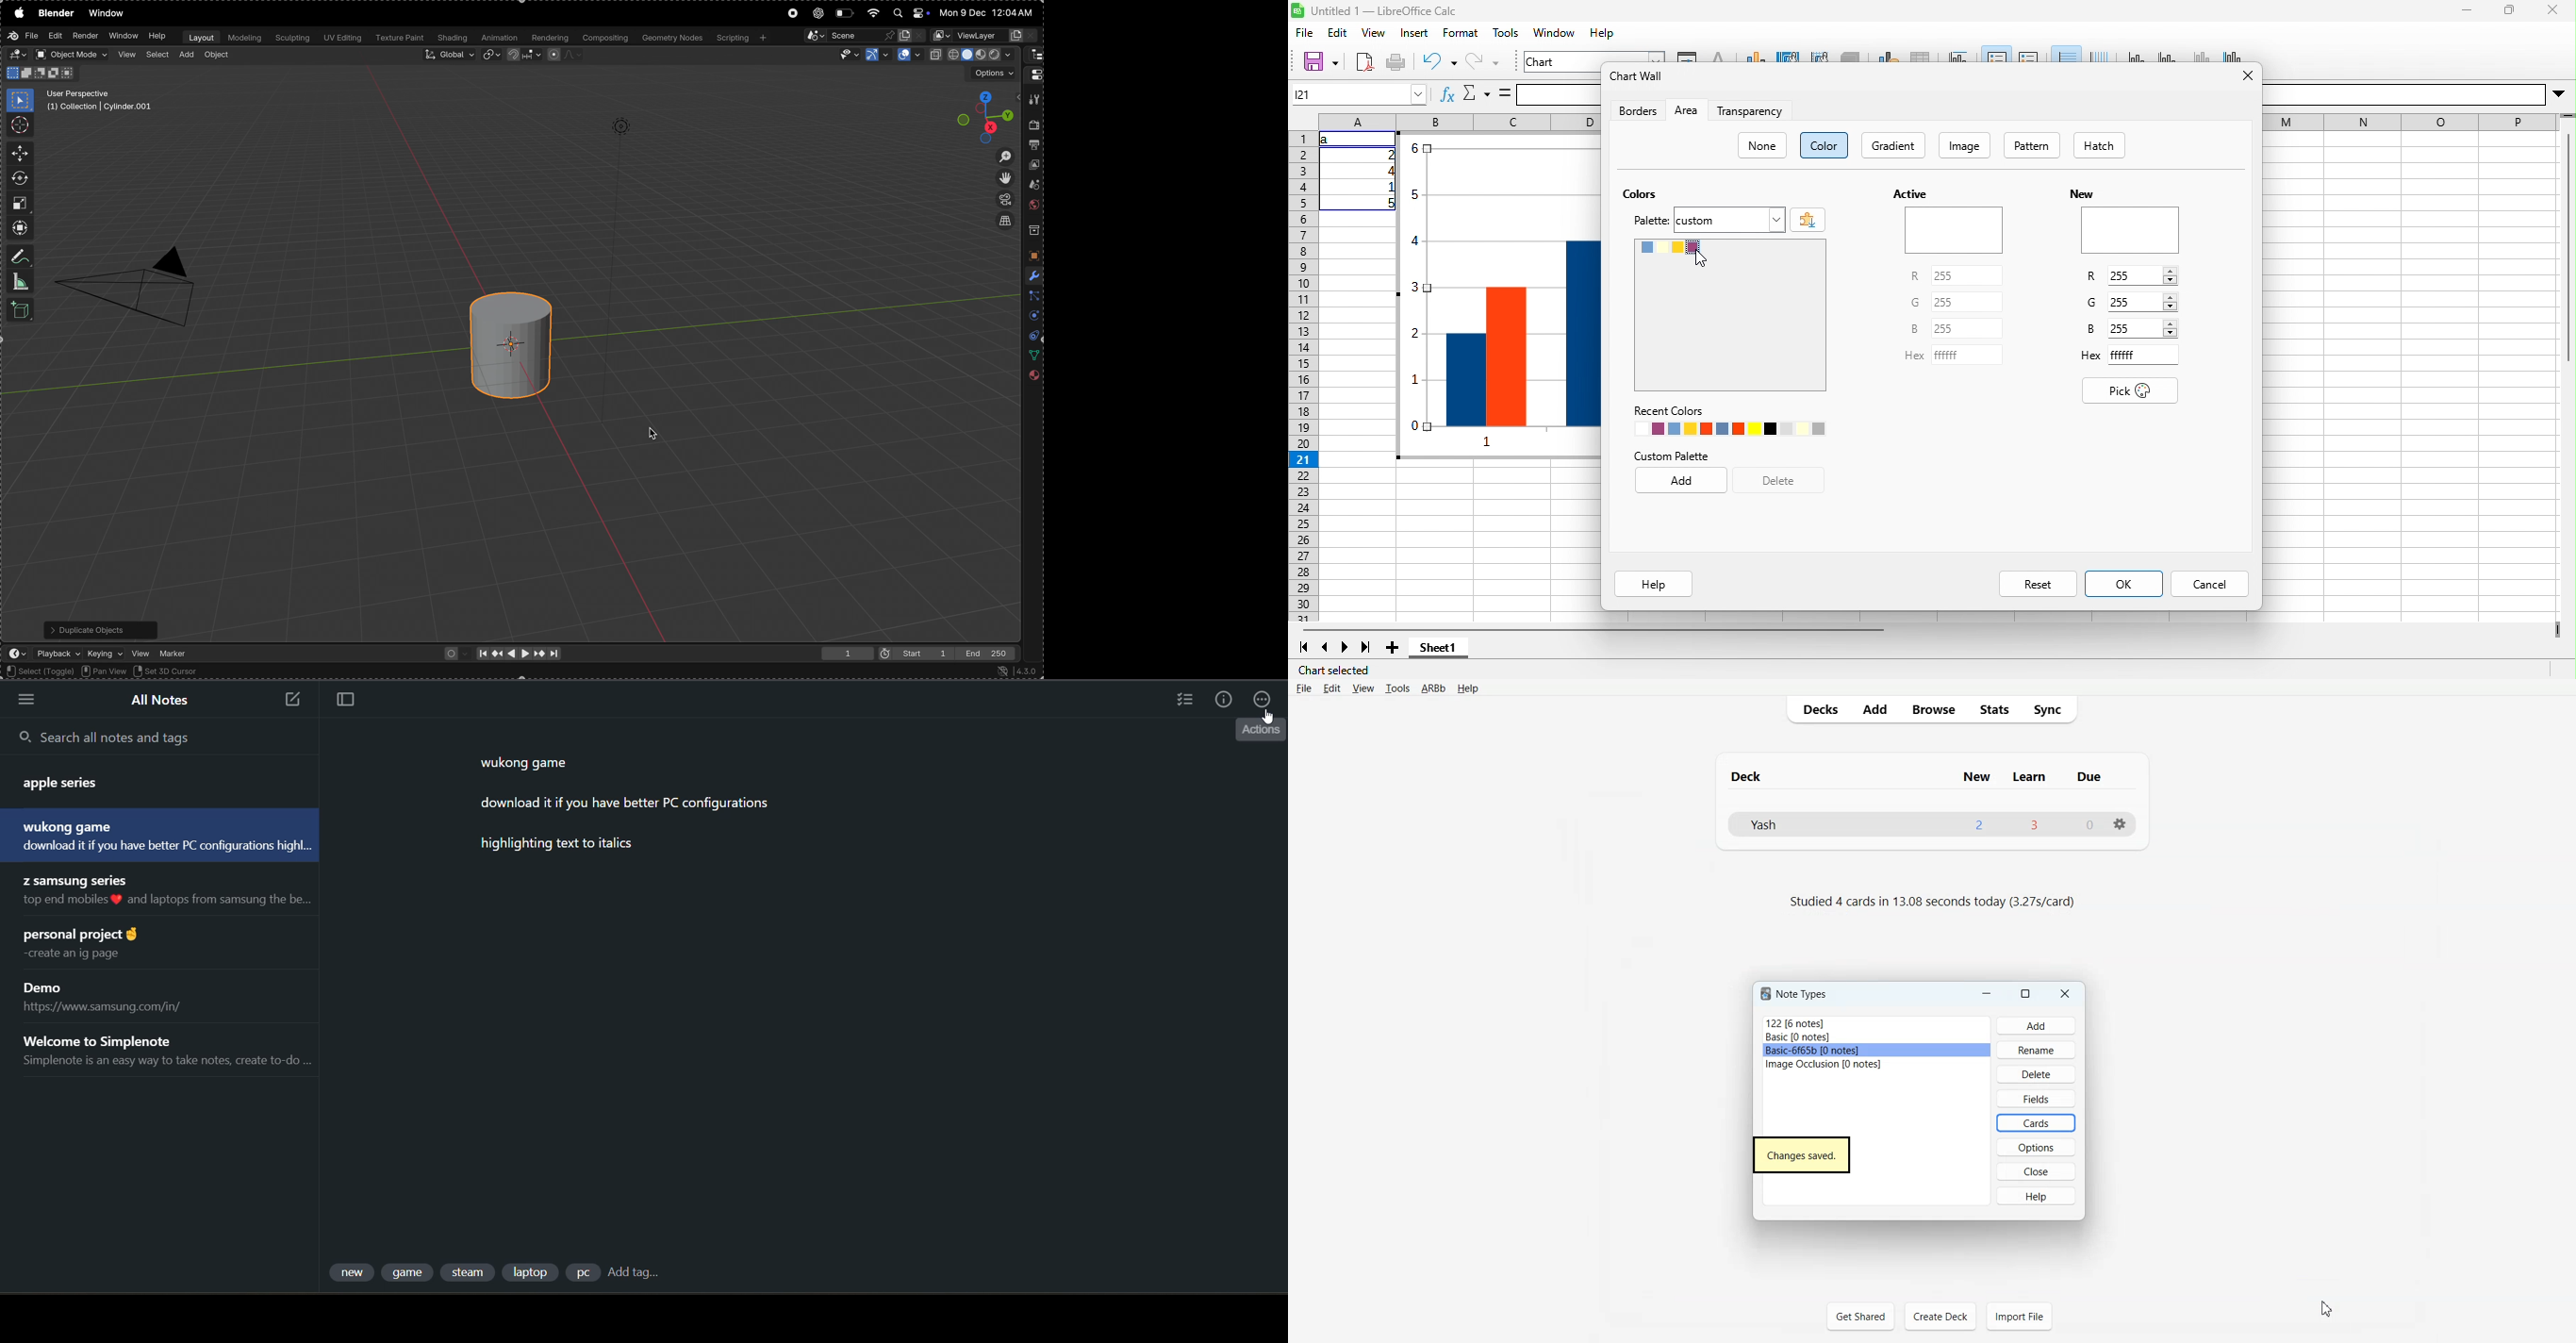 This screenshot has width=2576, height=1344. Describe the element at coordinates (1793, 994) in the screenshot. I see `note types` at that location.